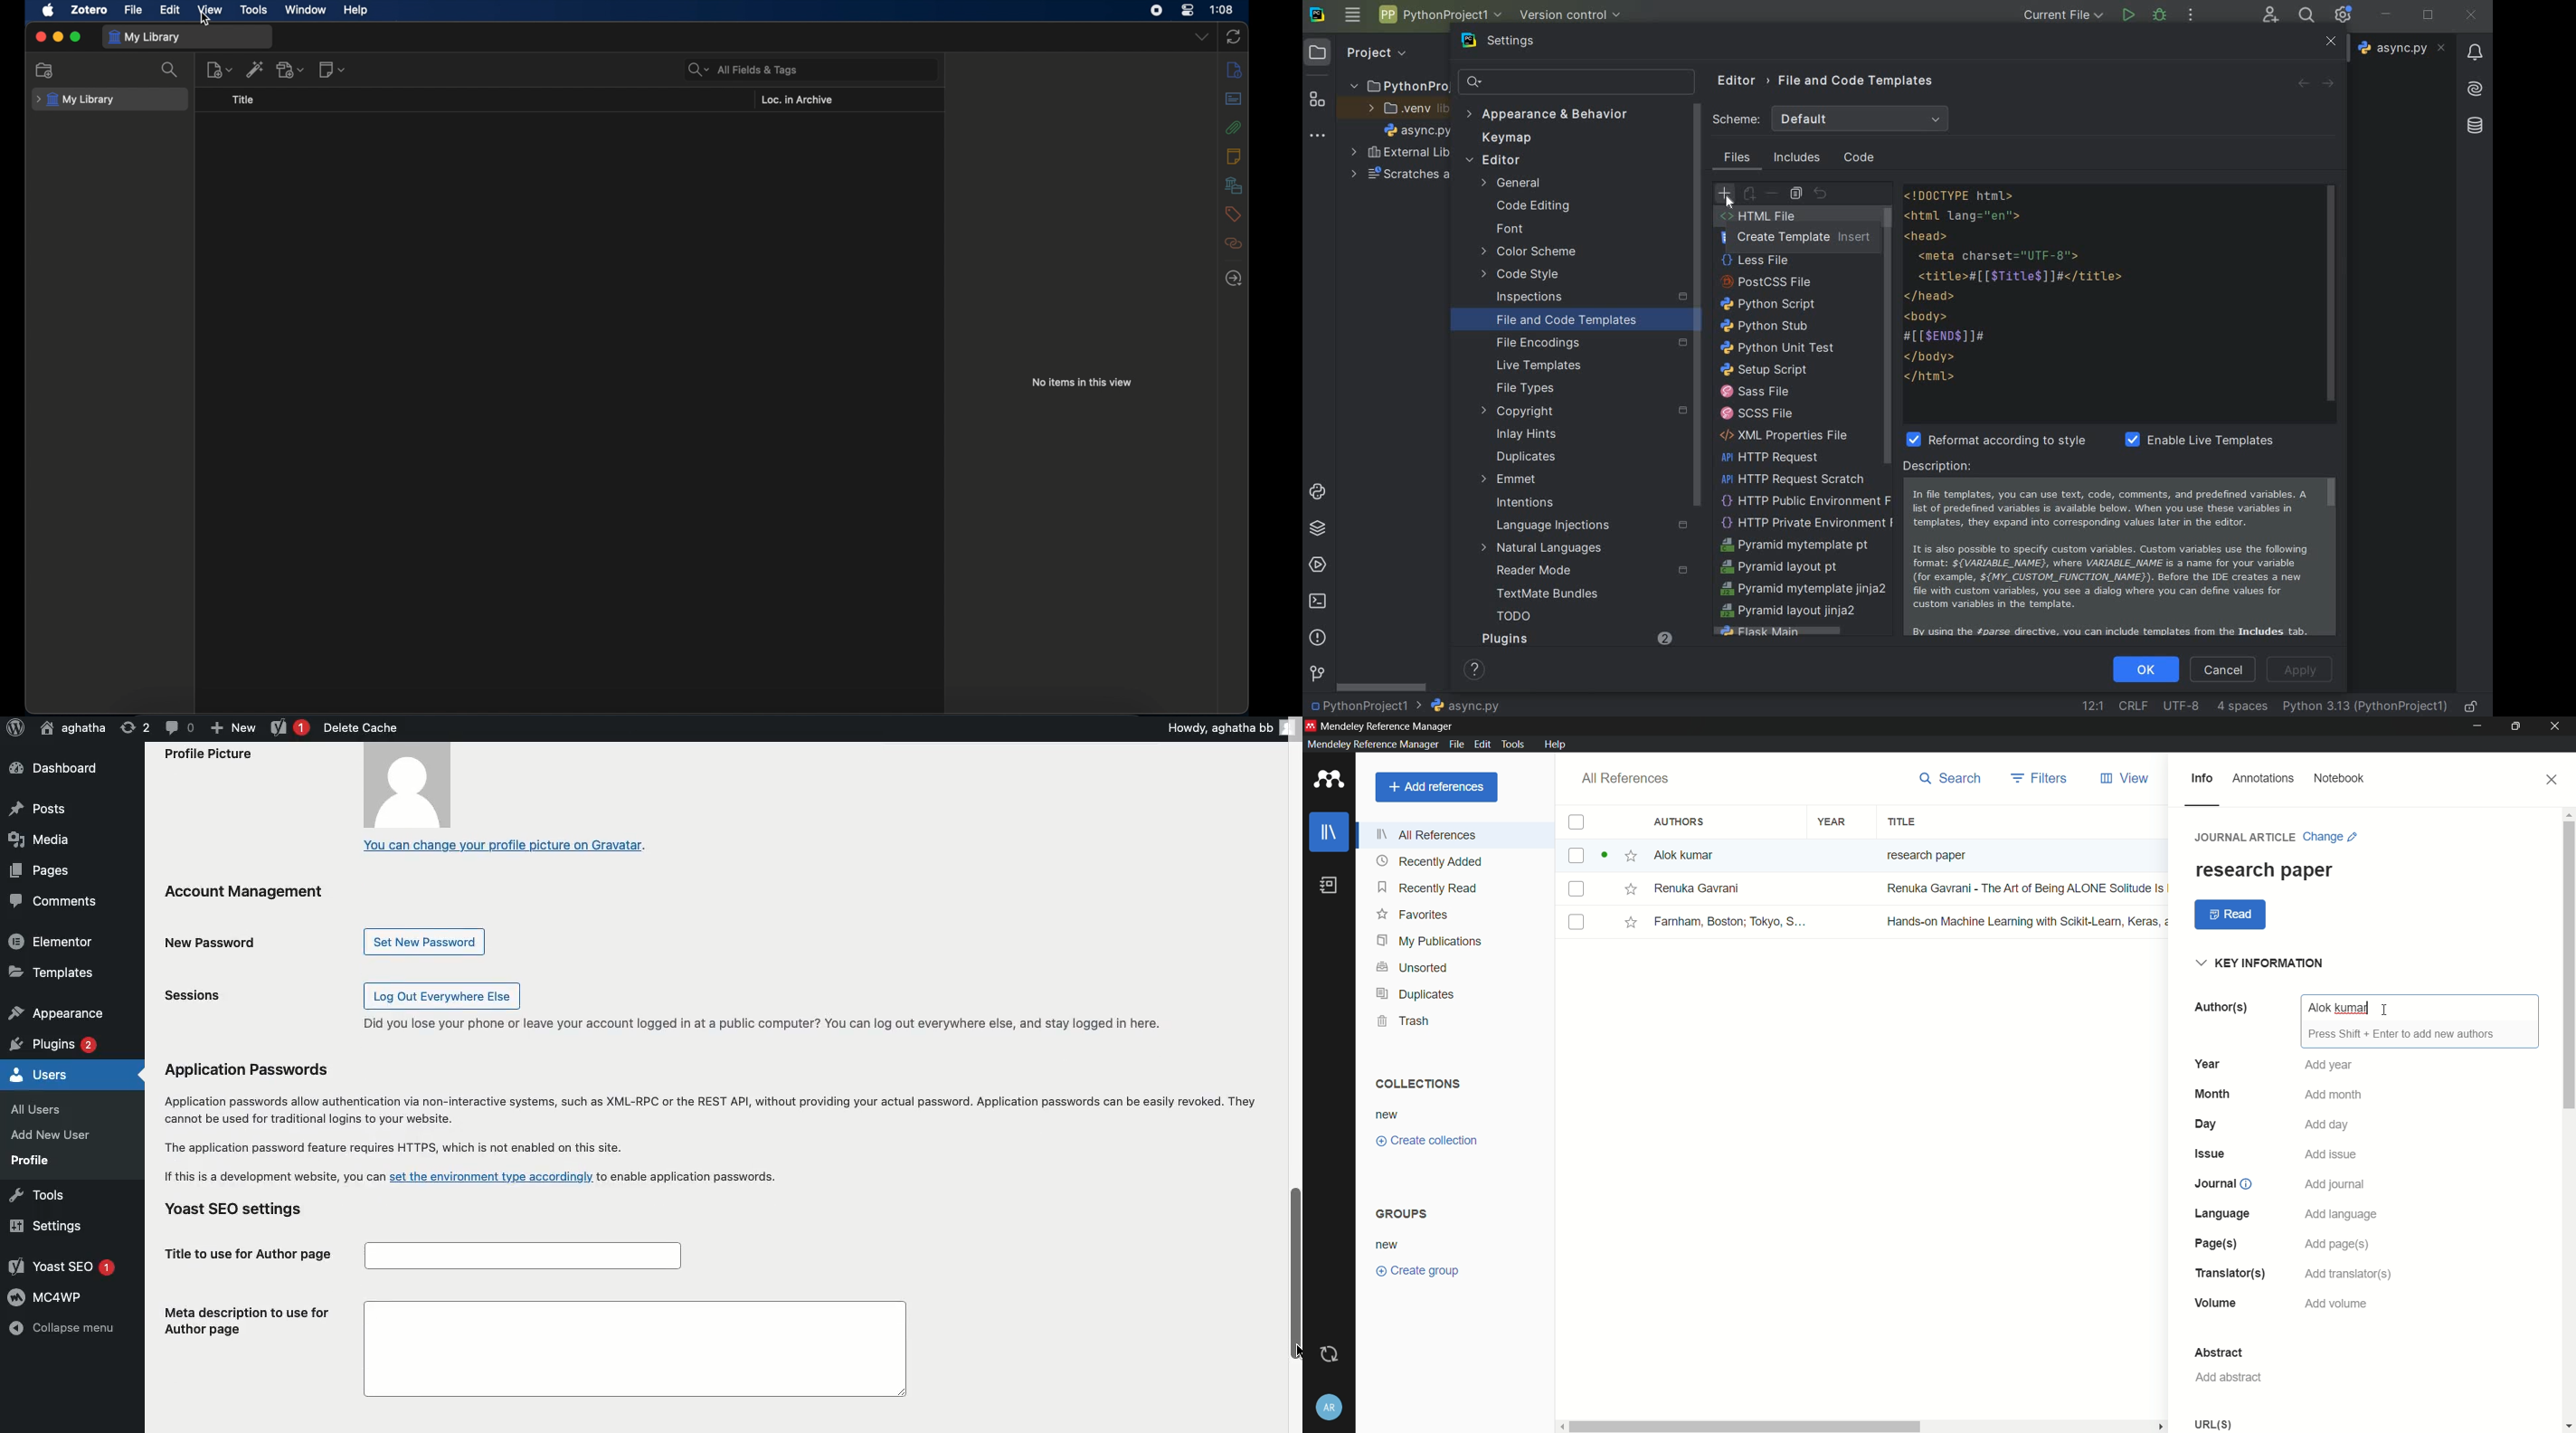 The height and width of the screenshot is (1456, 2576). What do you see at coordinates (1408, 109) in the screenshot?
I see `.venv` at bounding box center [1408, 109].